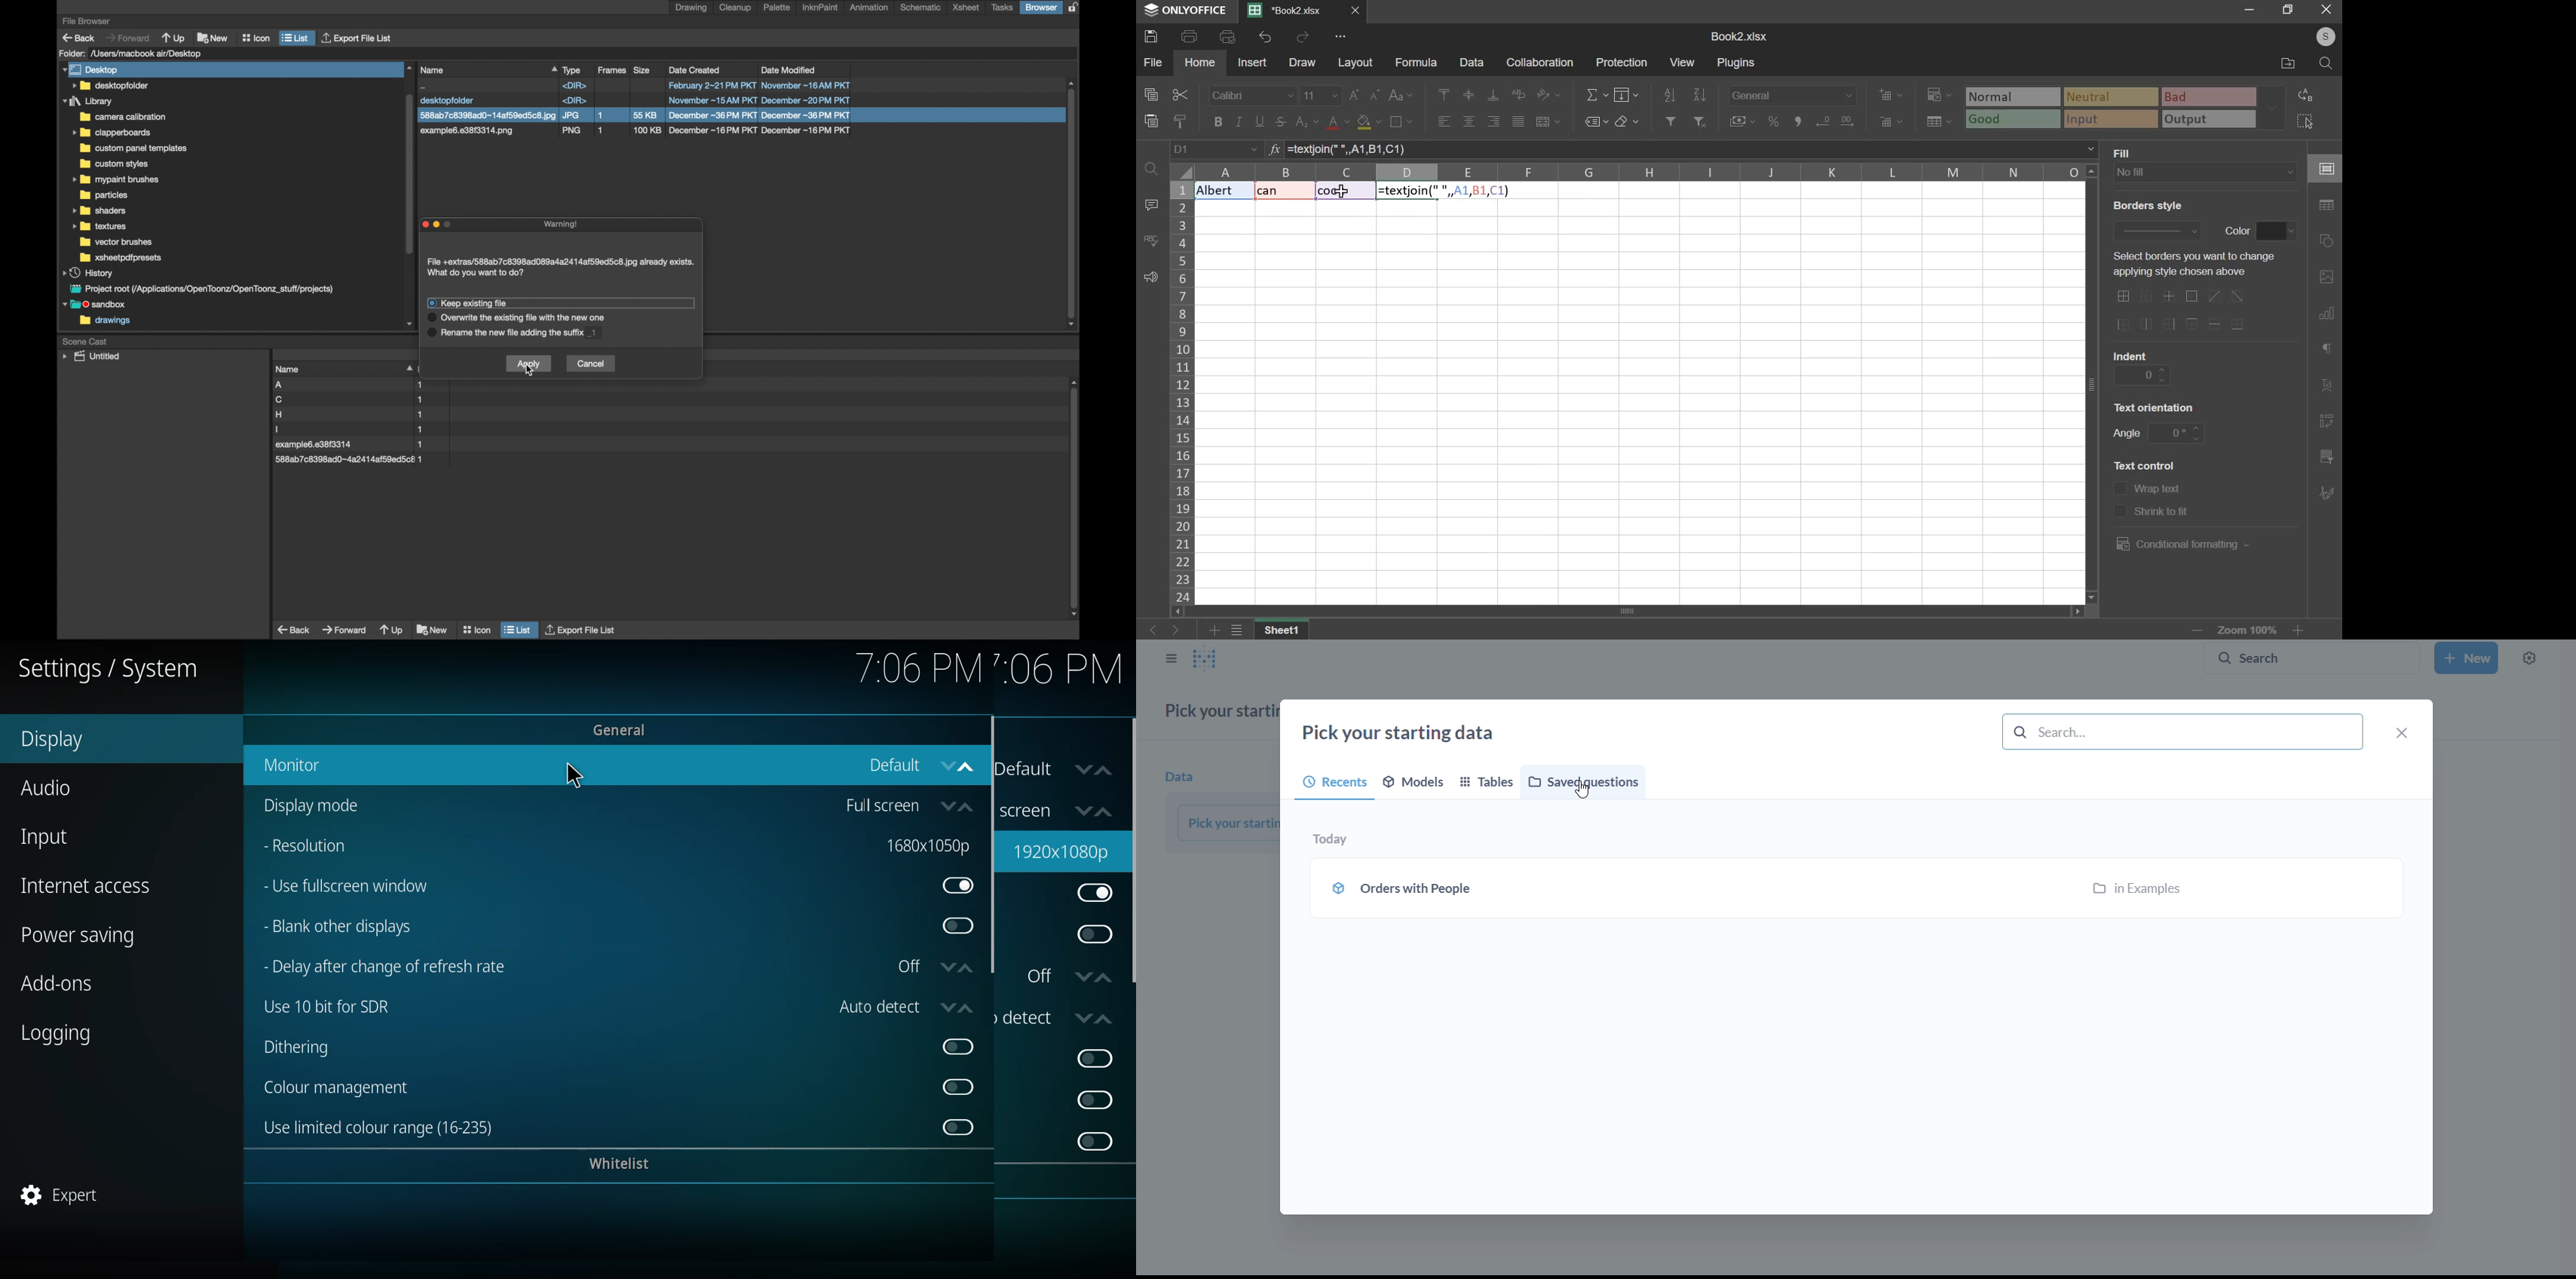 The width and height of the screenshot is (2576, 1288). What do you see at coordinates (1416, 63) in the screenshot?
I see `formula` at bounding box center [1416, 63].